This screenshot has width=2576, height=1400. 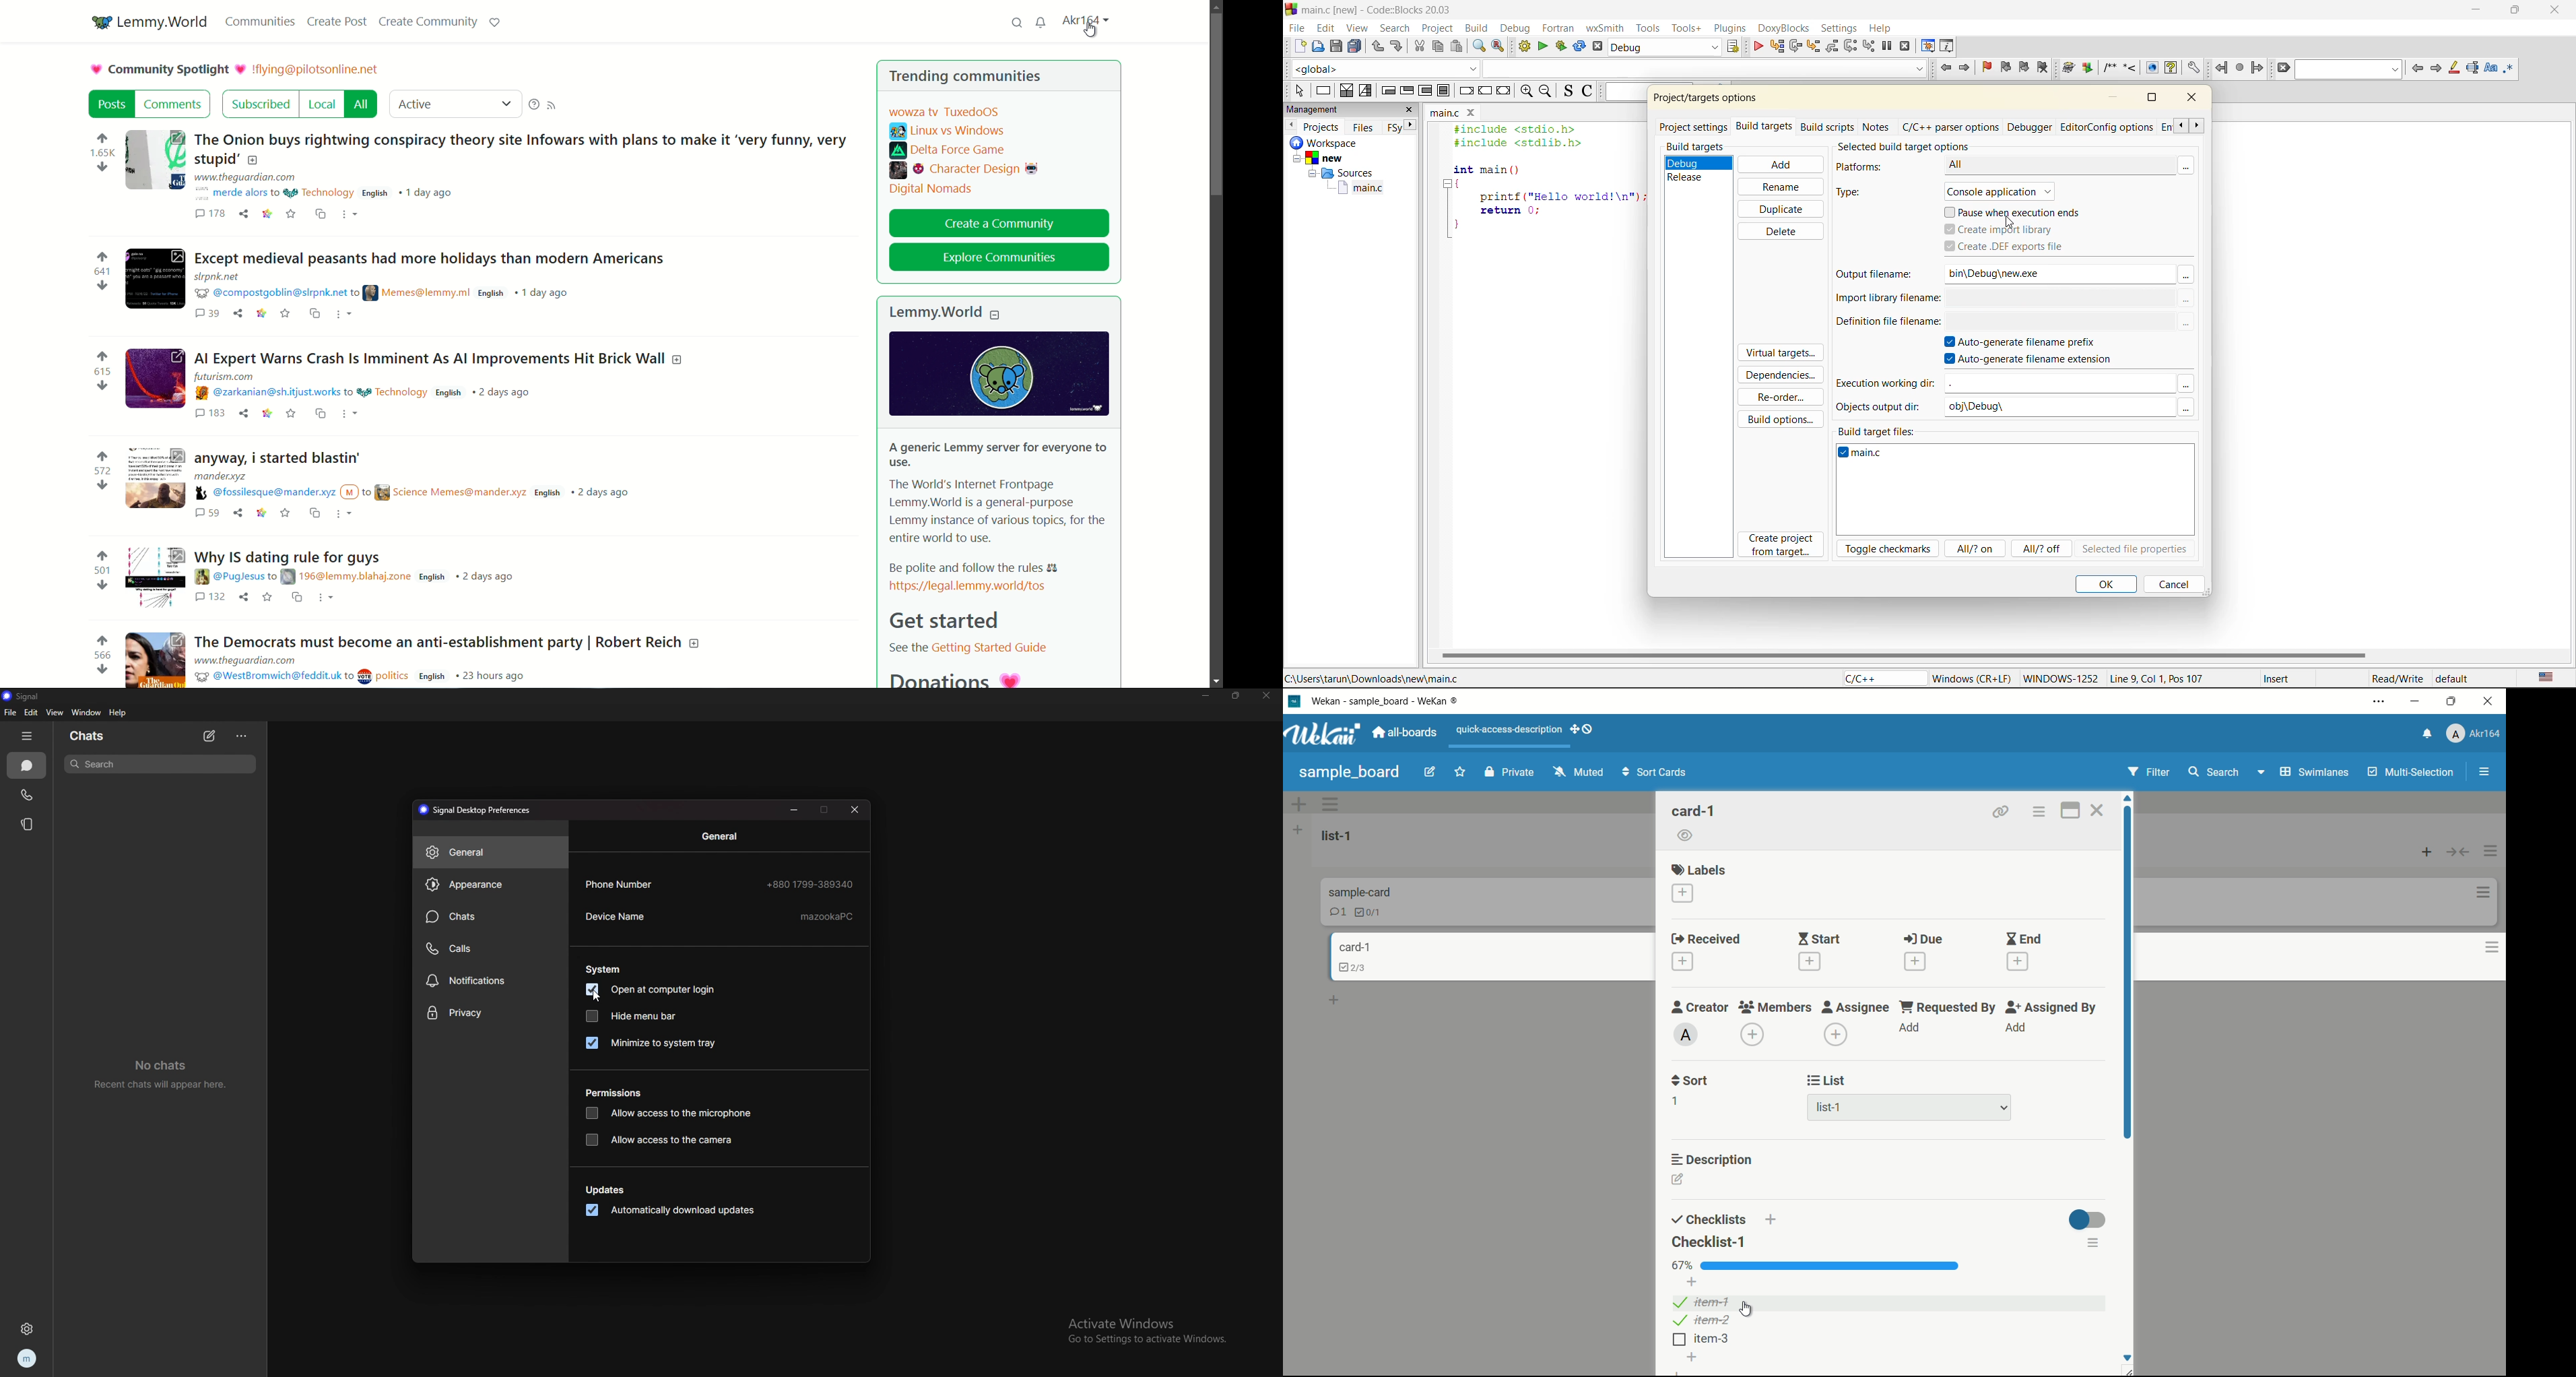 What do you see at coordinates (2479, 892) in the screenshot?
I see `card actions` at bounding box center [2479, 892].